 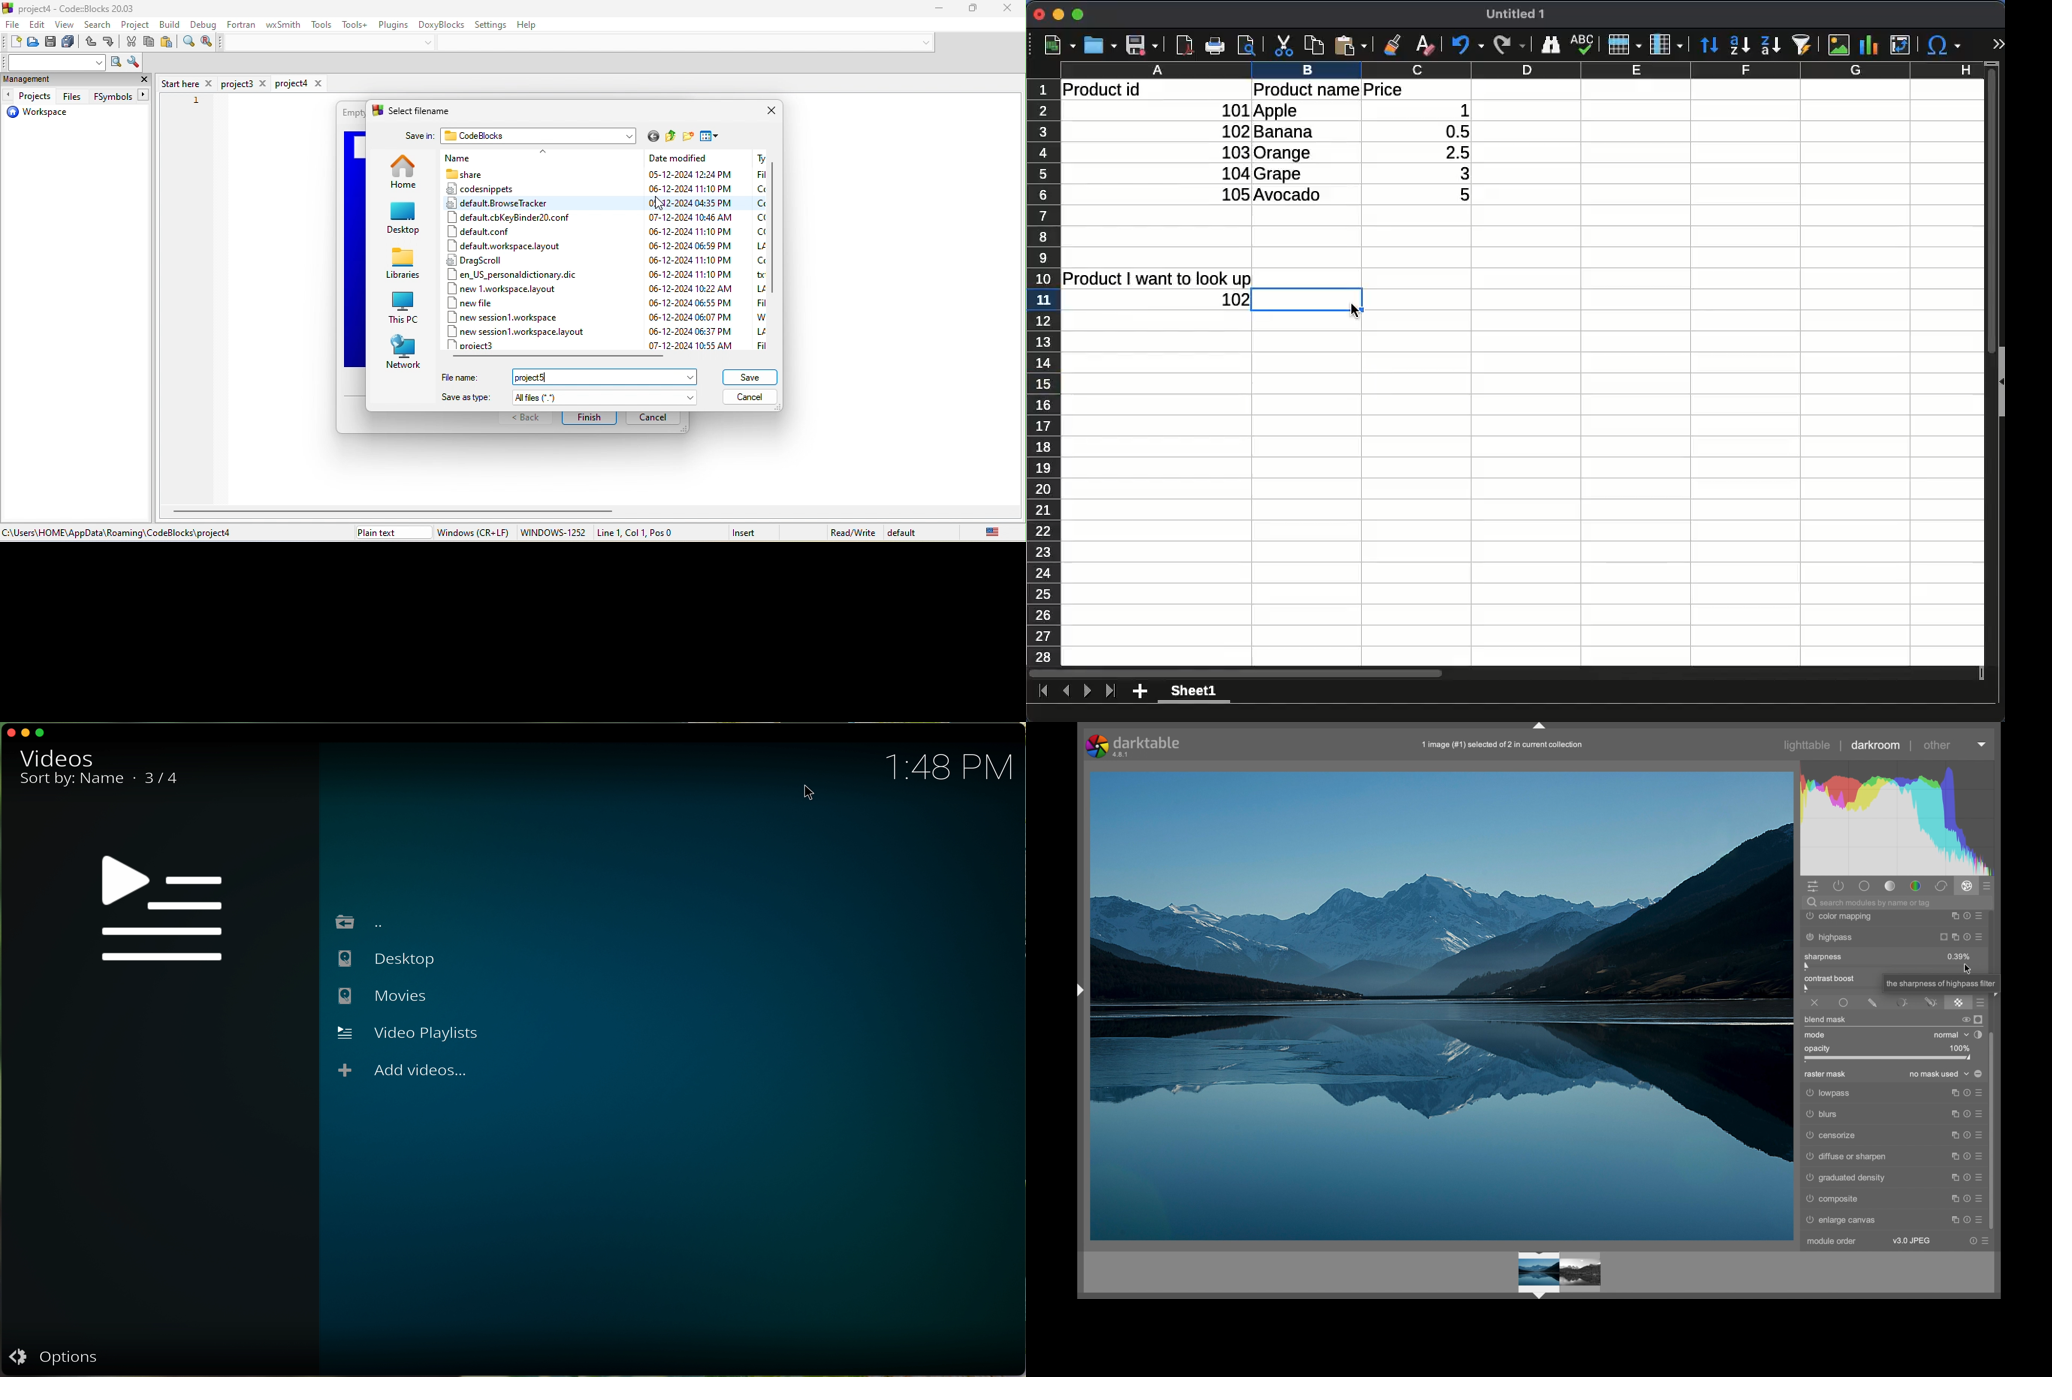 What do you see at coordinates (1355, 311) in the screenshot?
I see `cursor` at bounding box center [1355, 311].